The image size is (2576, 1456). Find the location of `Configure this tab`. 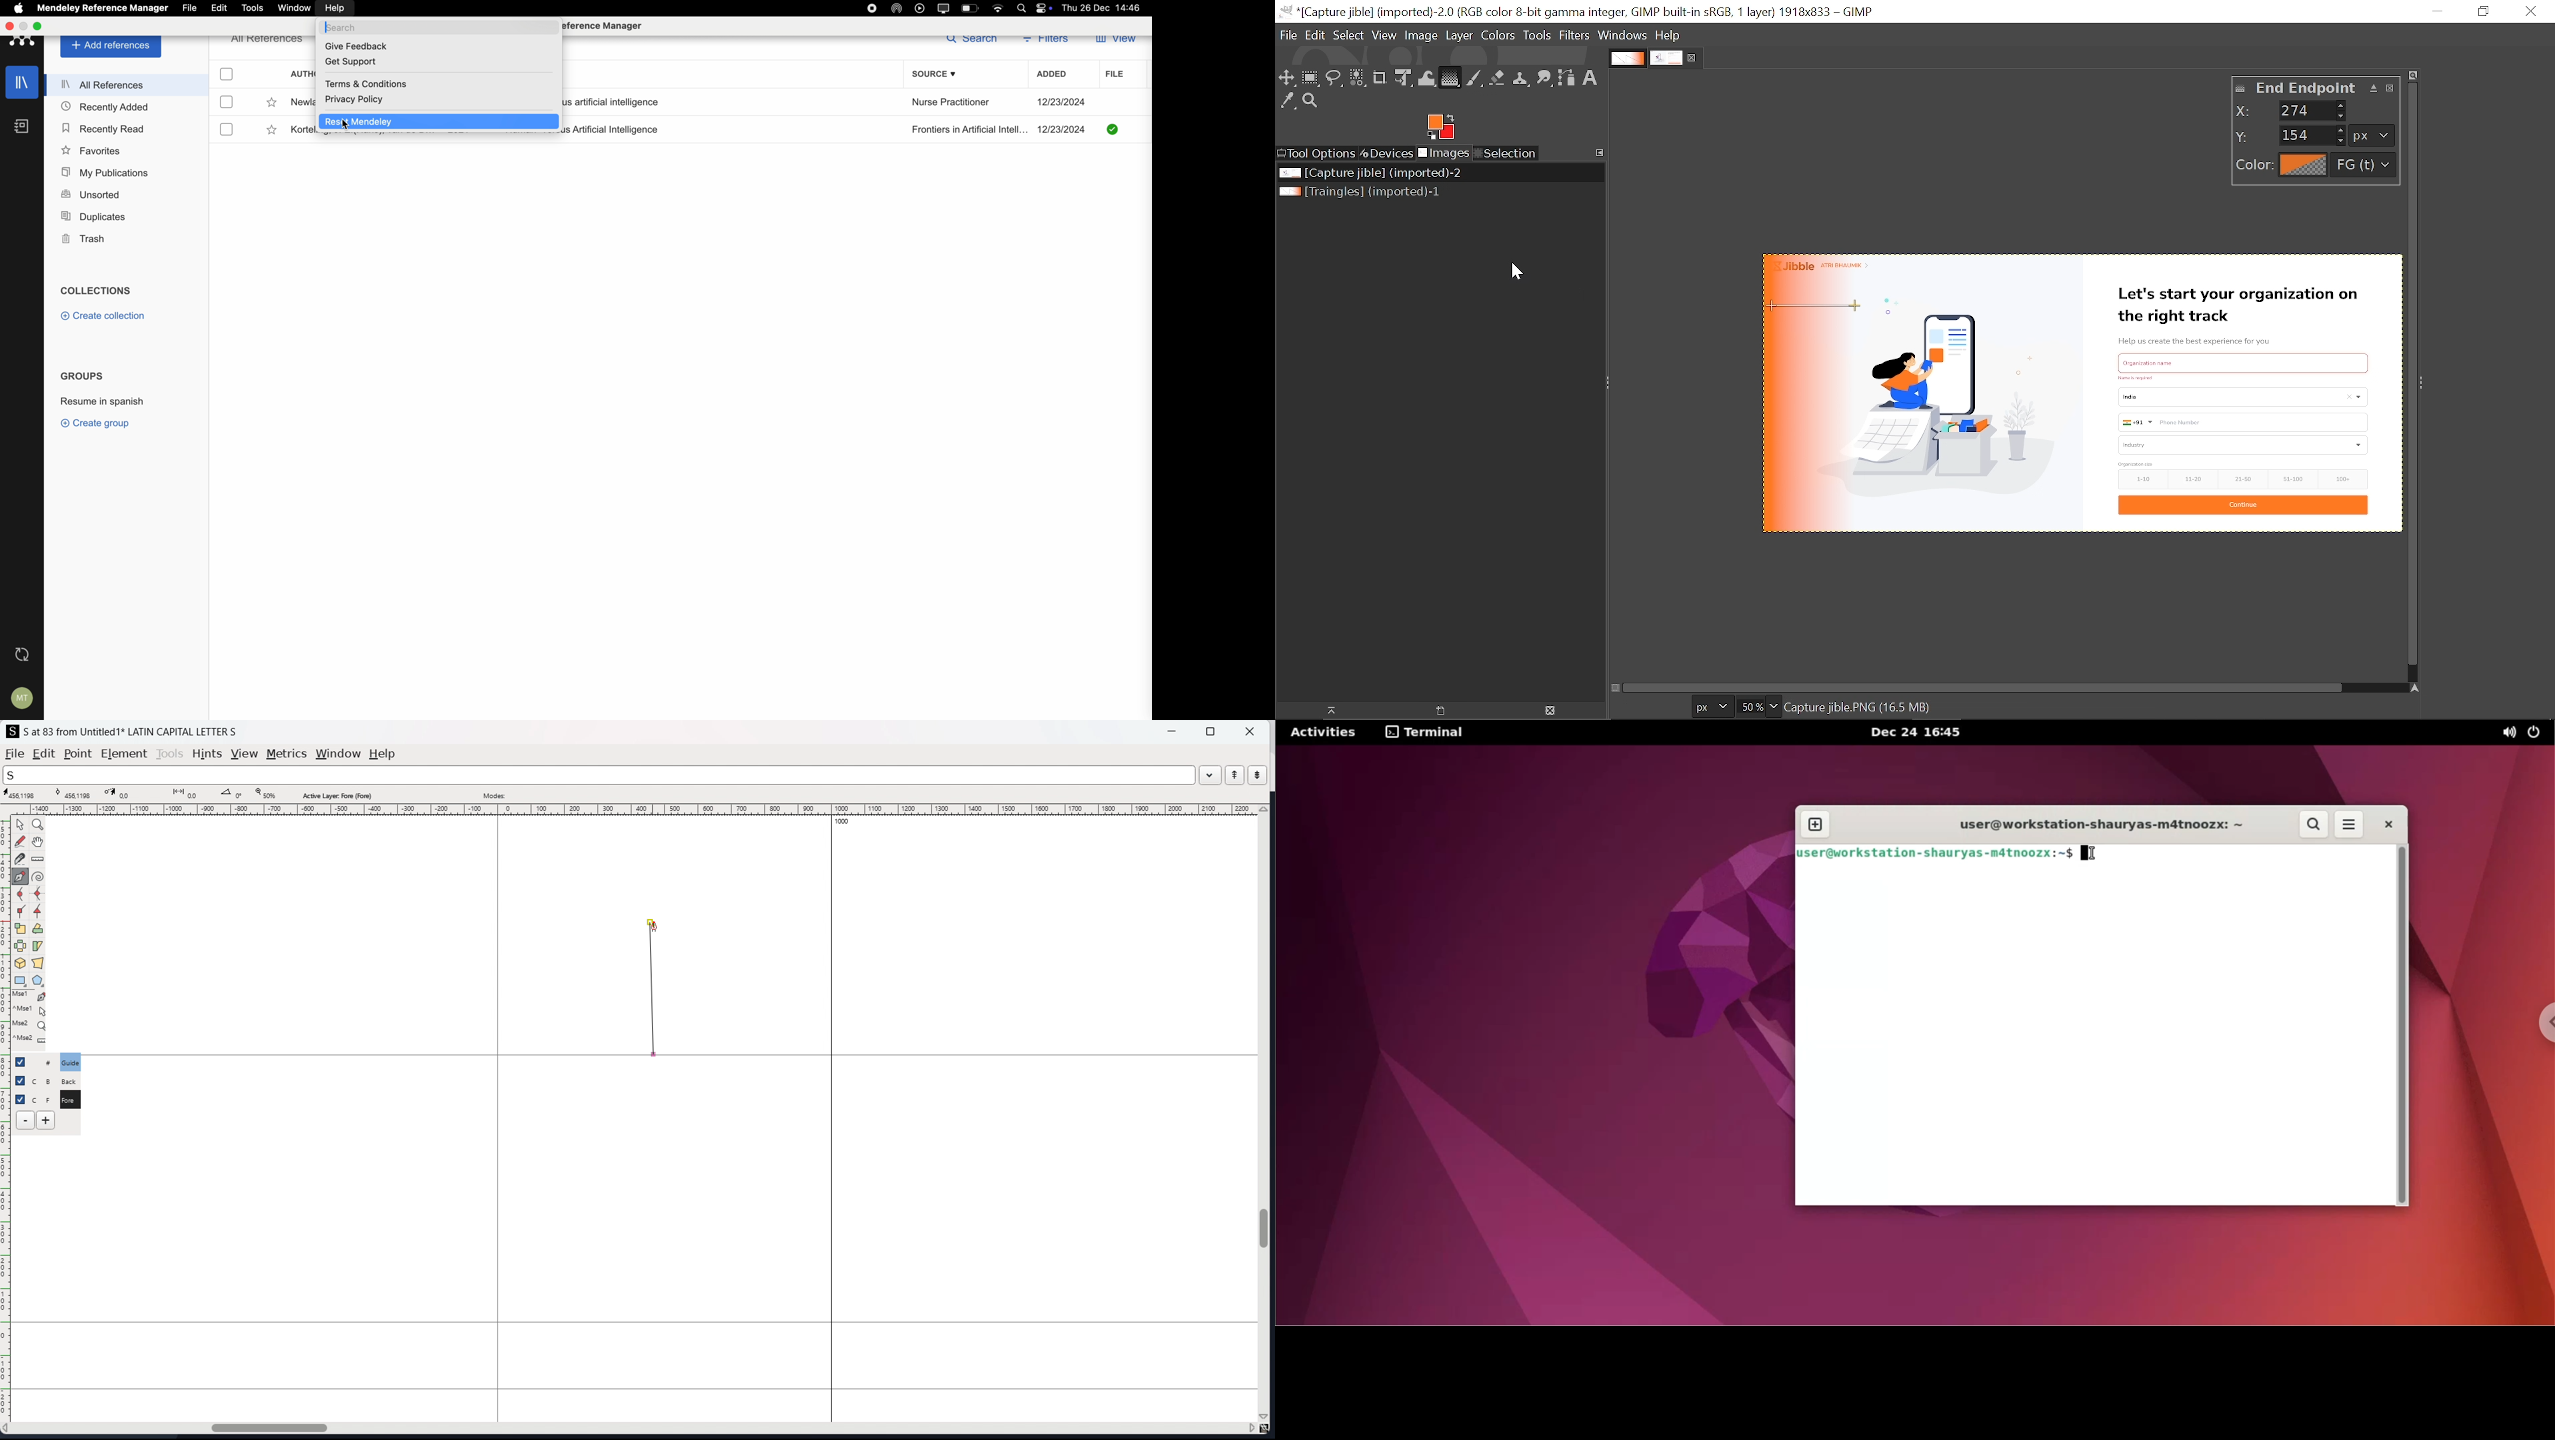

Configure this tab is located at coordinates (1600, 153).